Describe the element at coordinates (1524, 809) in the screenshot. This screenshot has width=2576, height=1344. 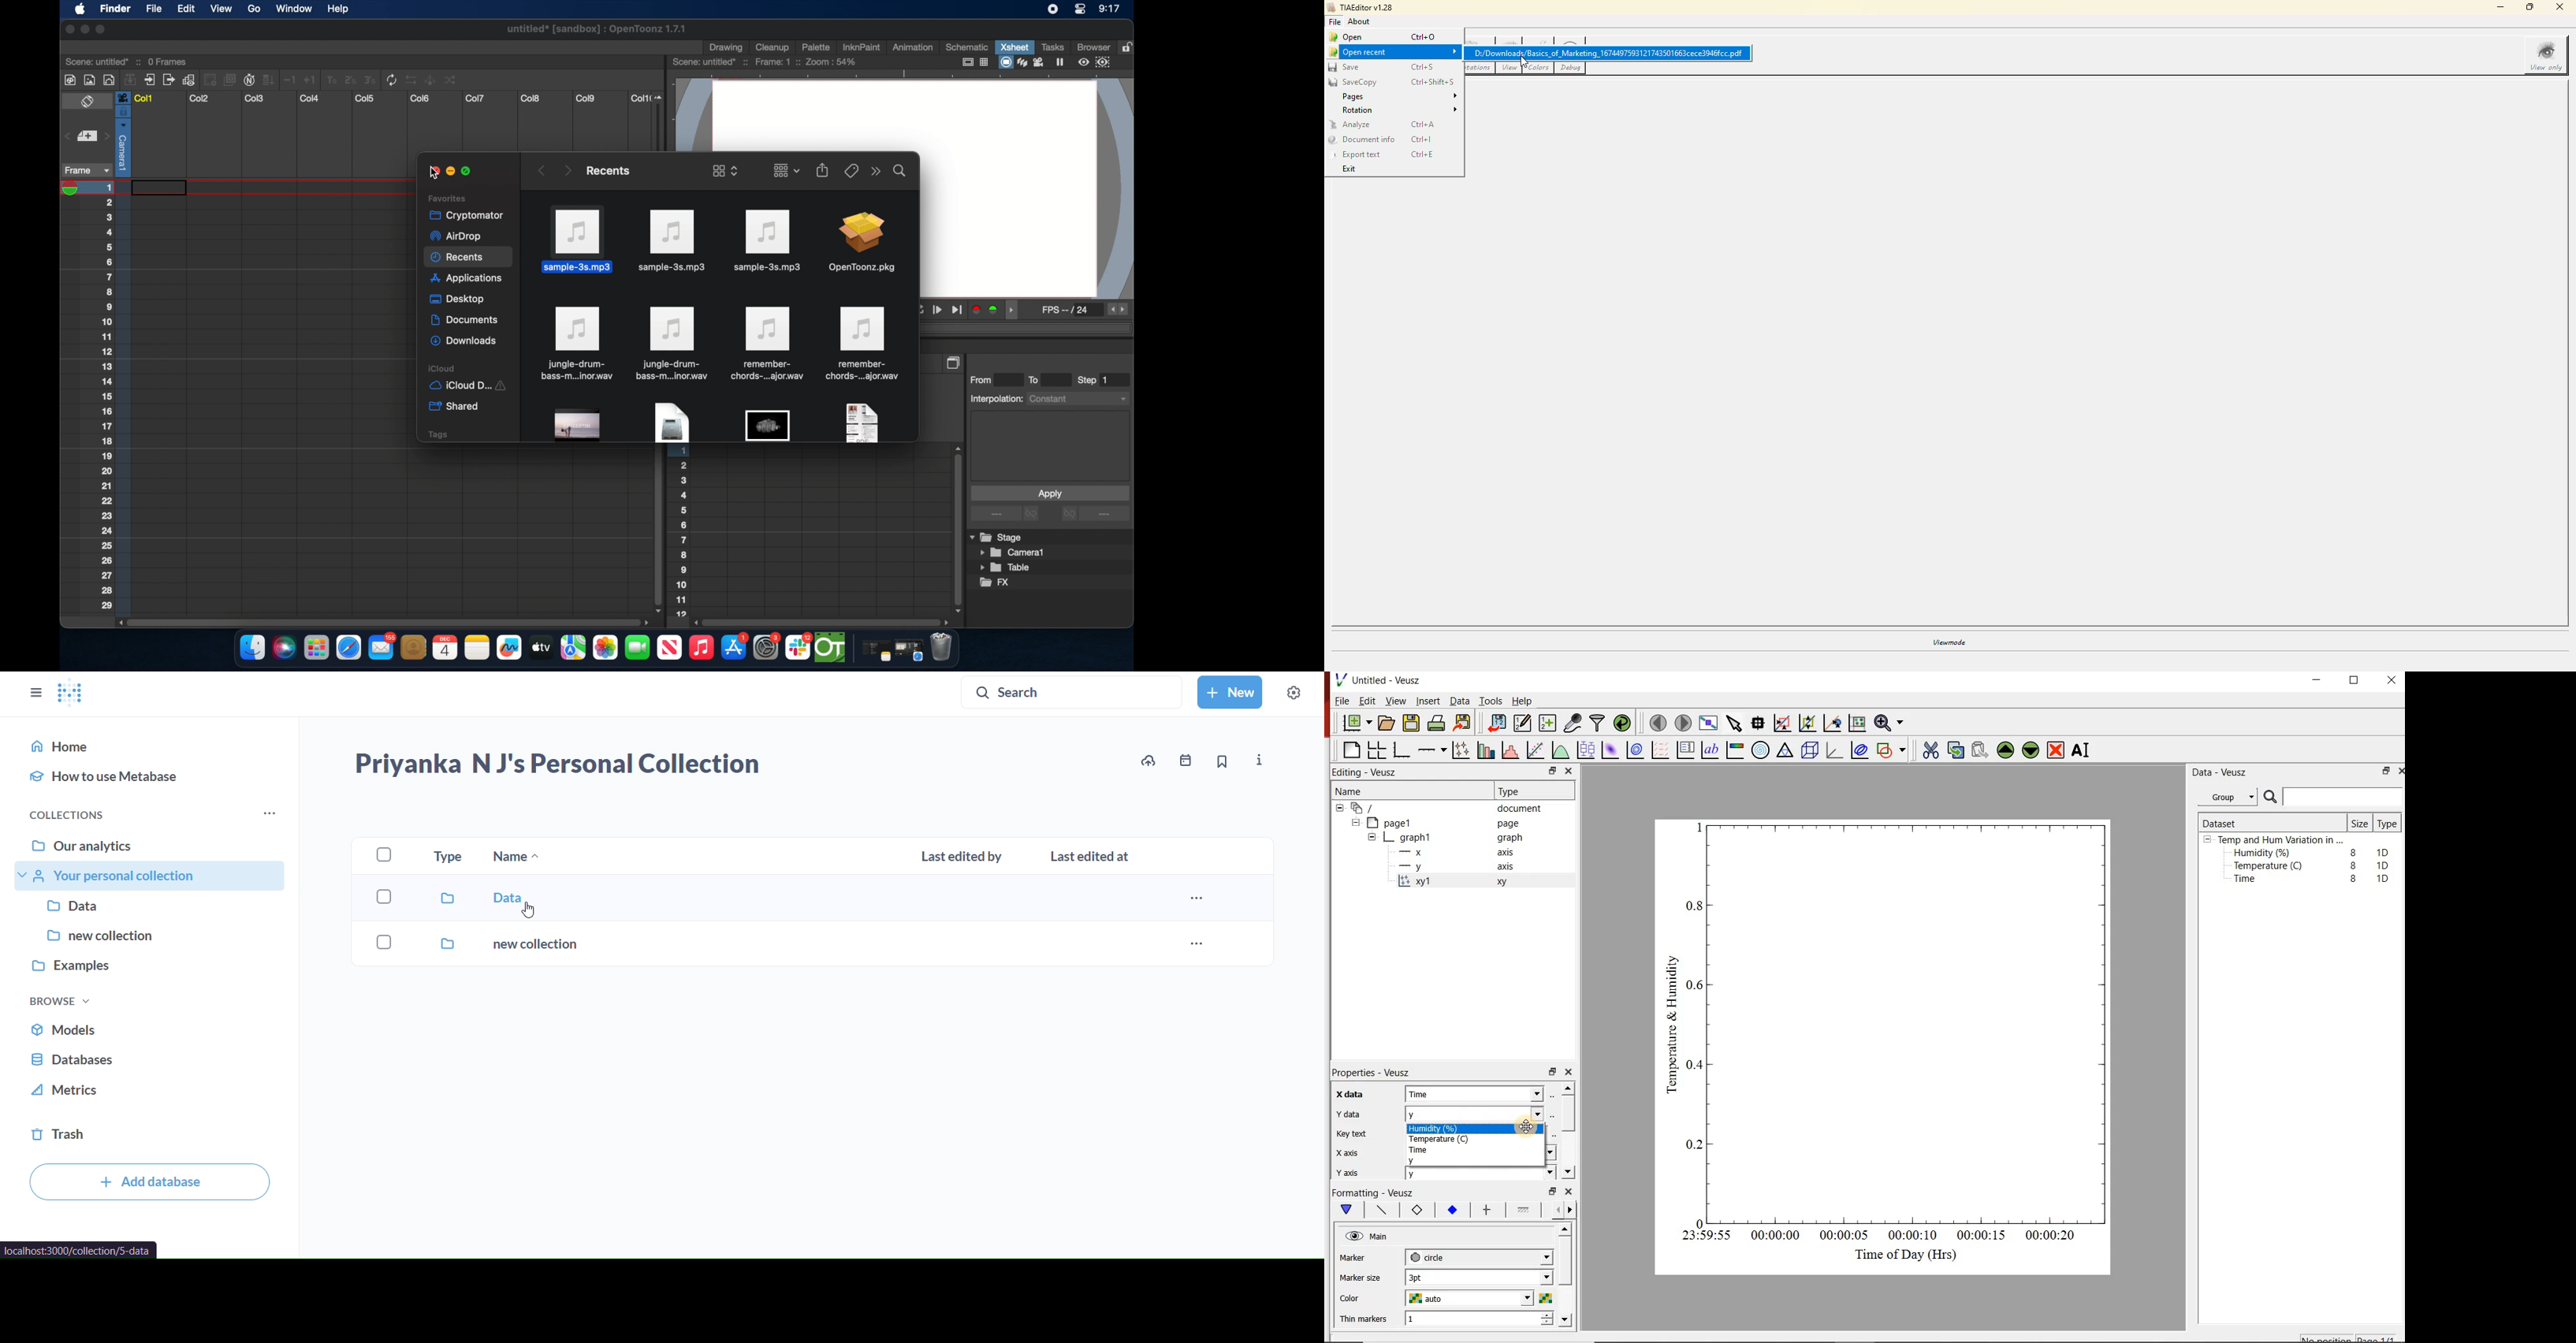
I see `document` at that location.